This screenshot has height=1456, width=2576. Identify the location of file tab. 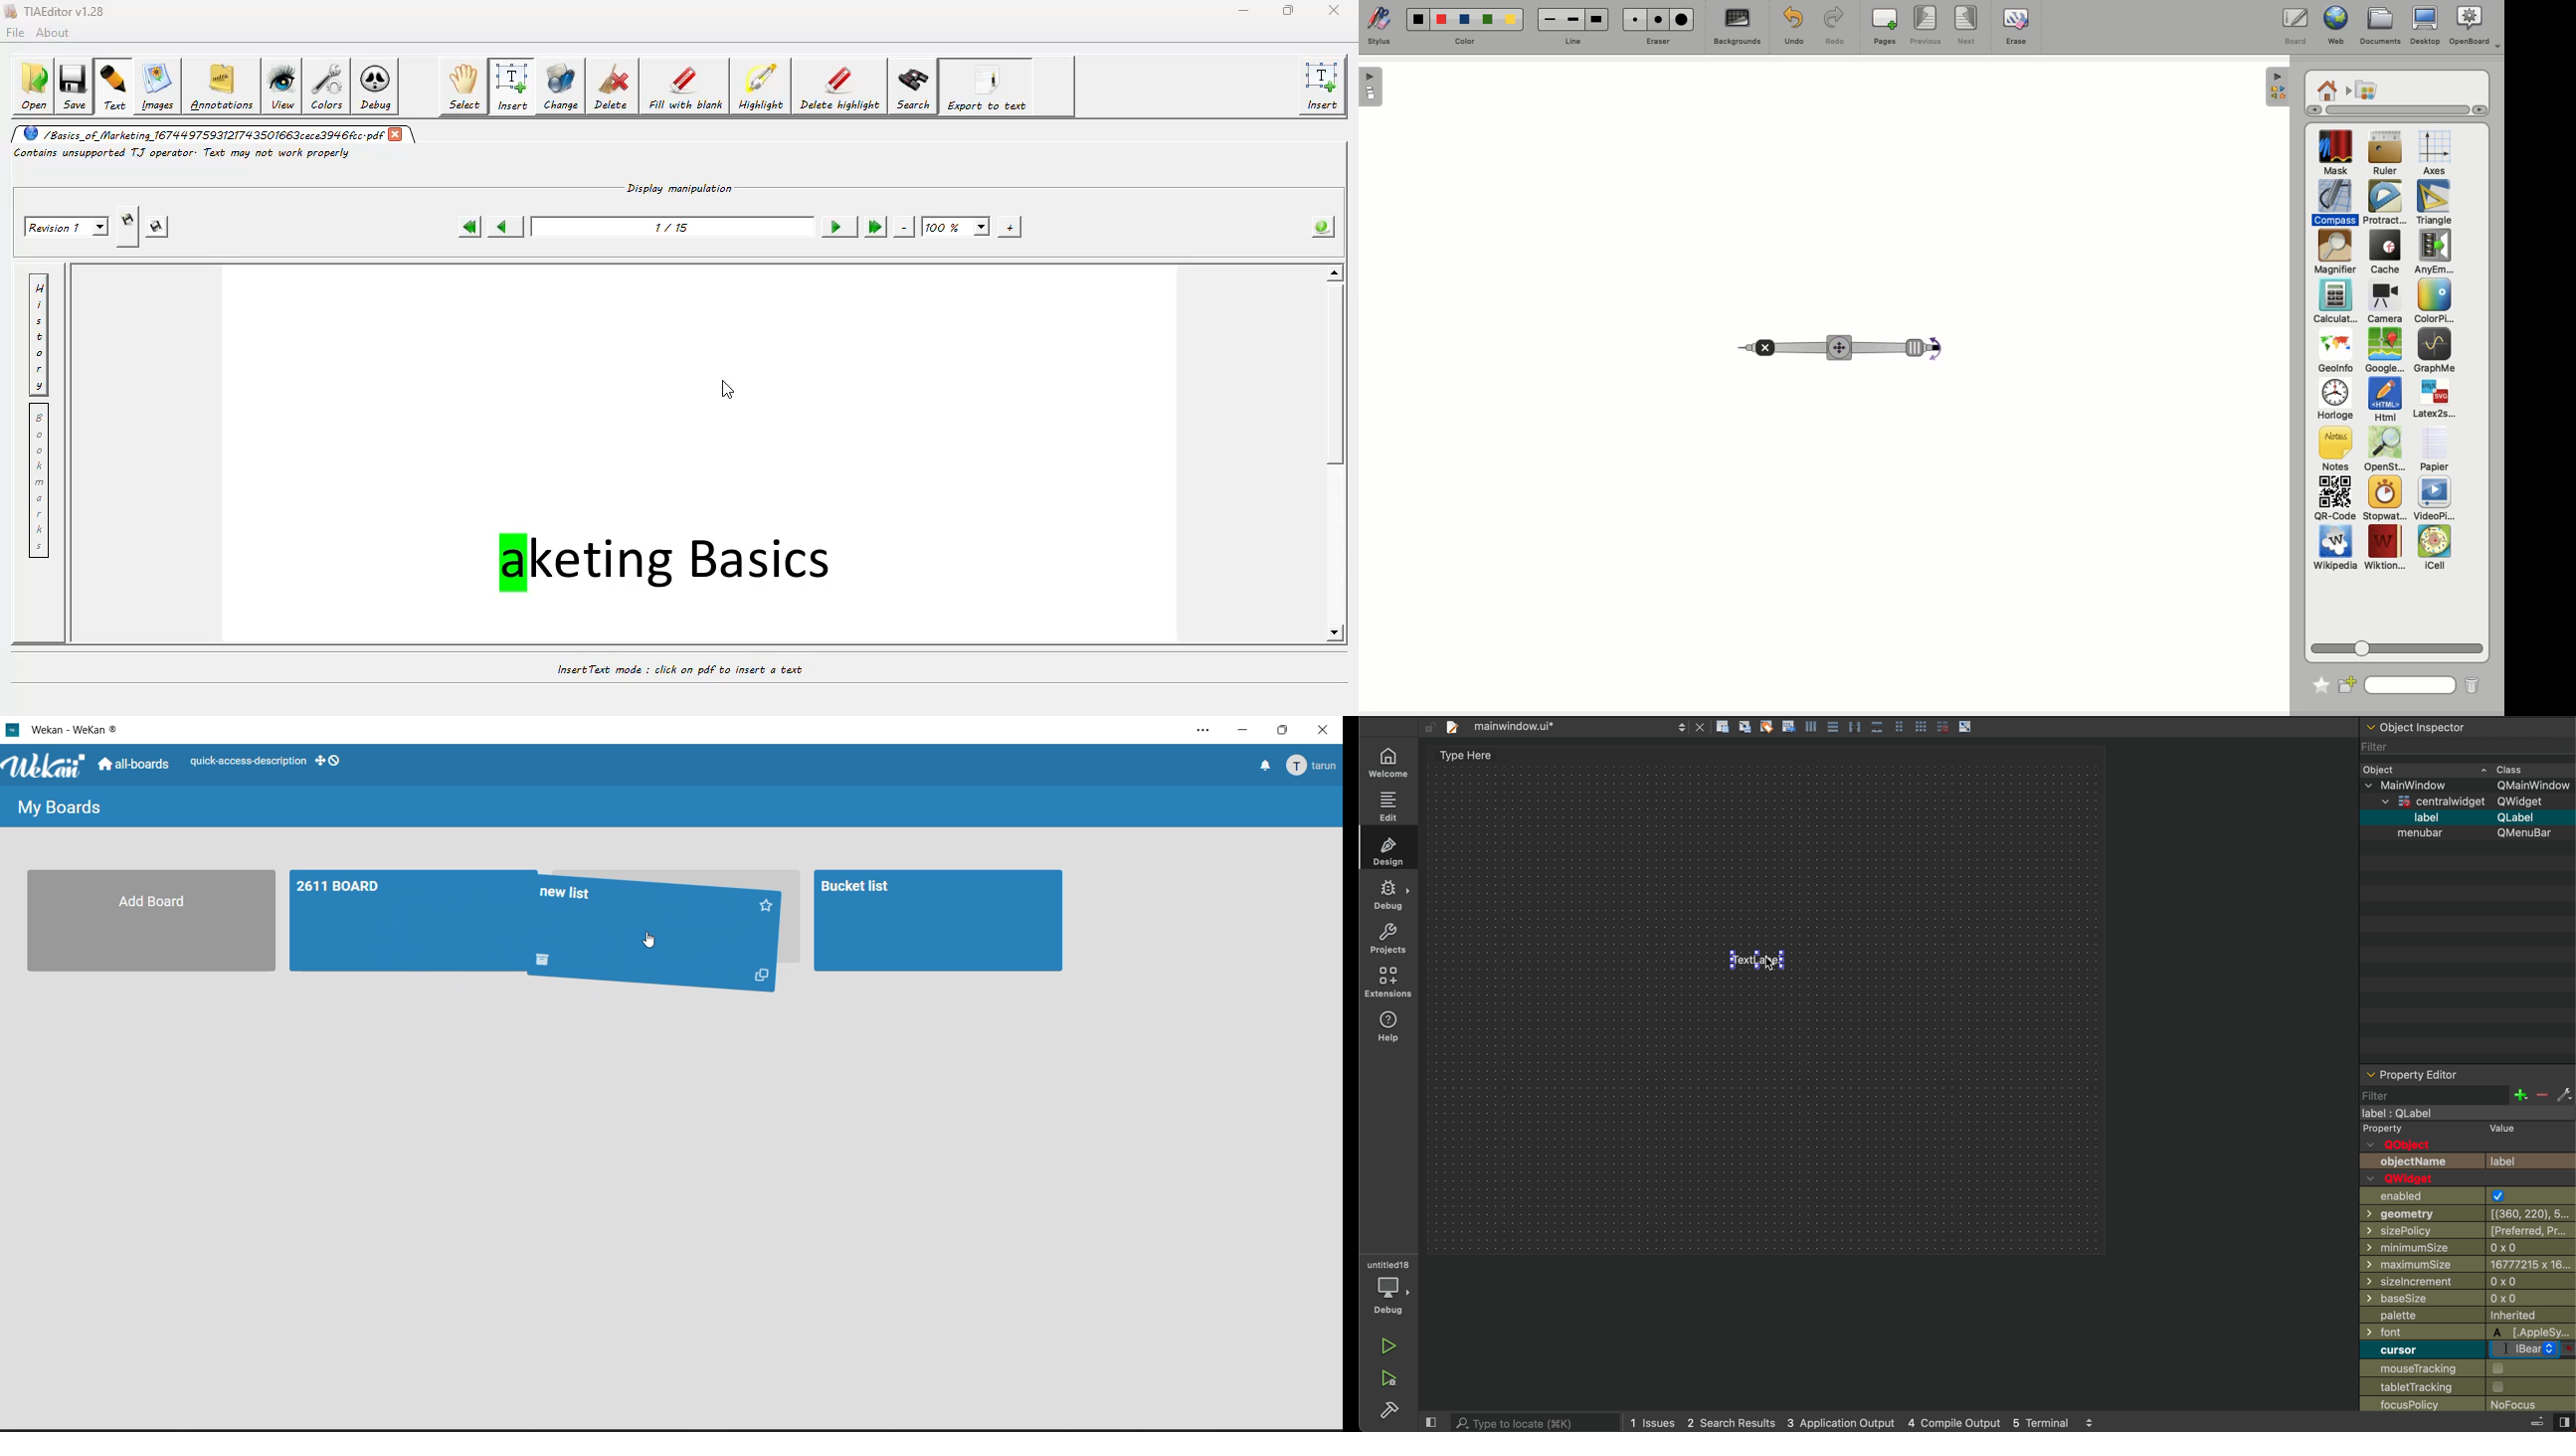
(1559, 727).